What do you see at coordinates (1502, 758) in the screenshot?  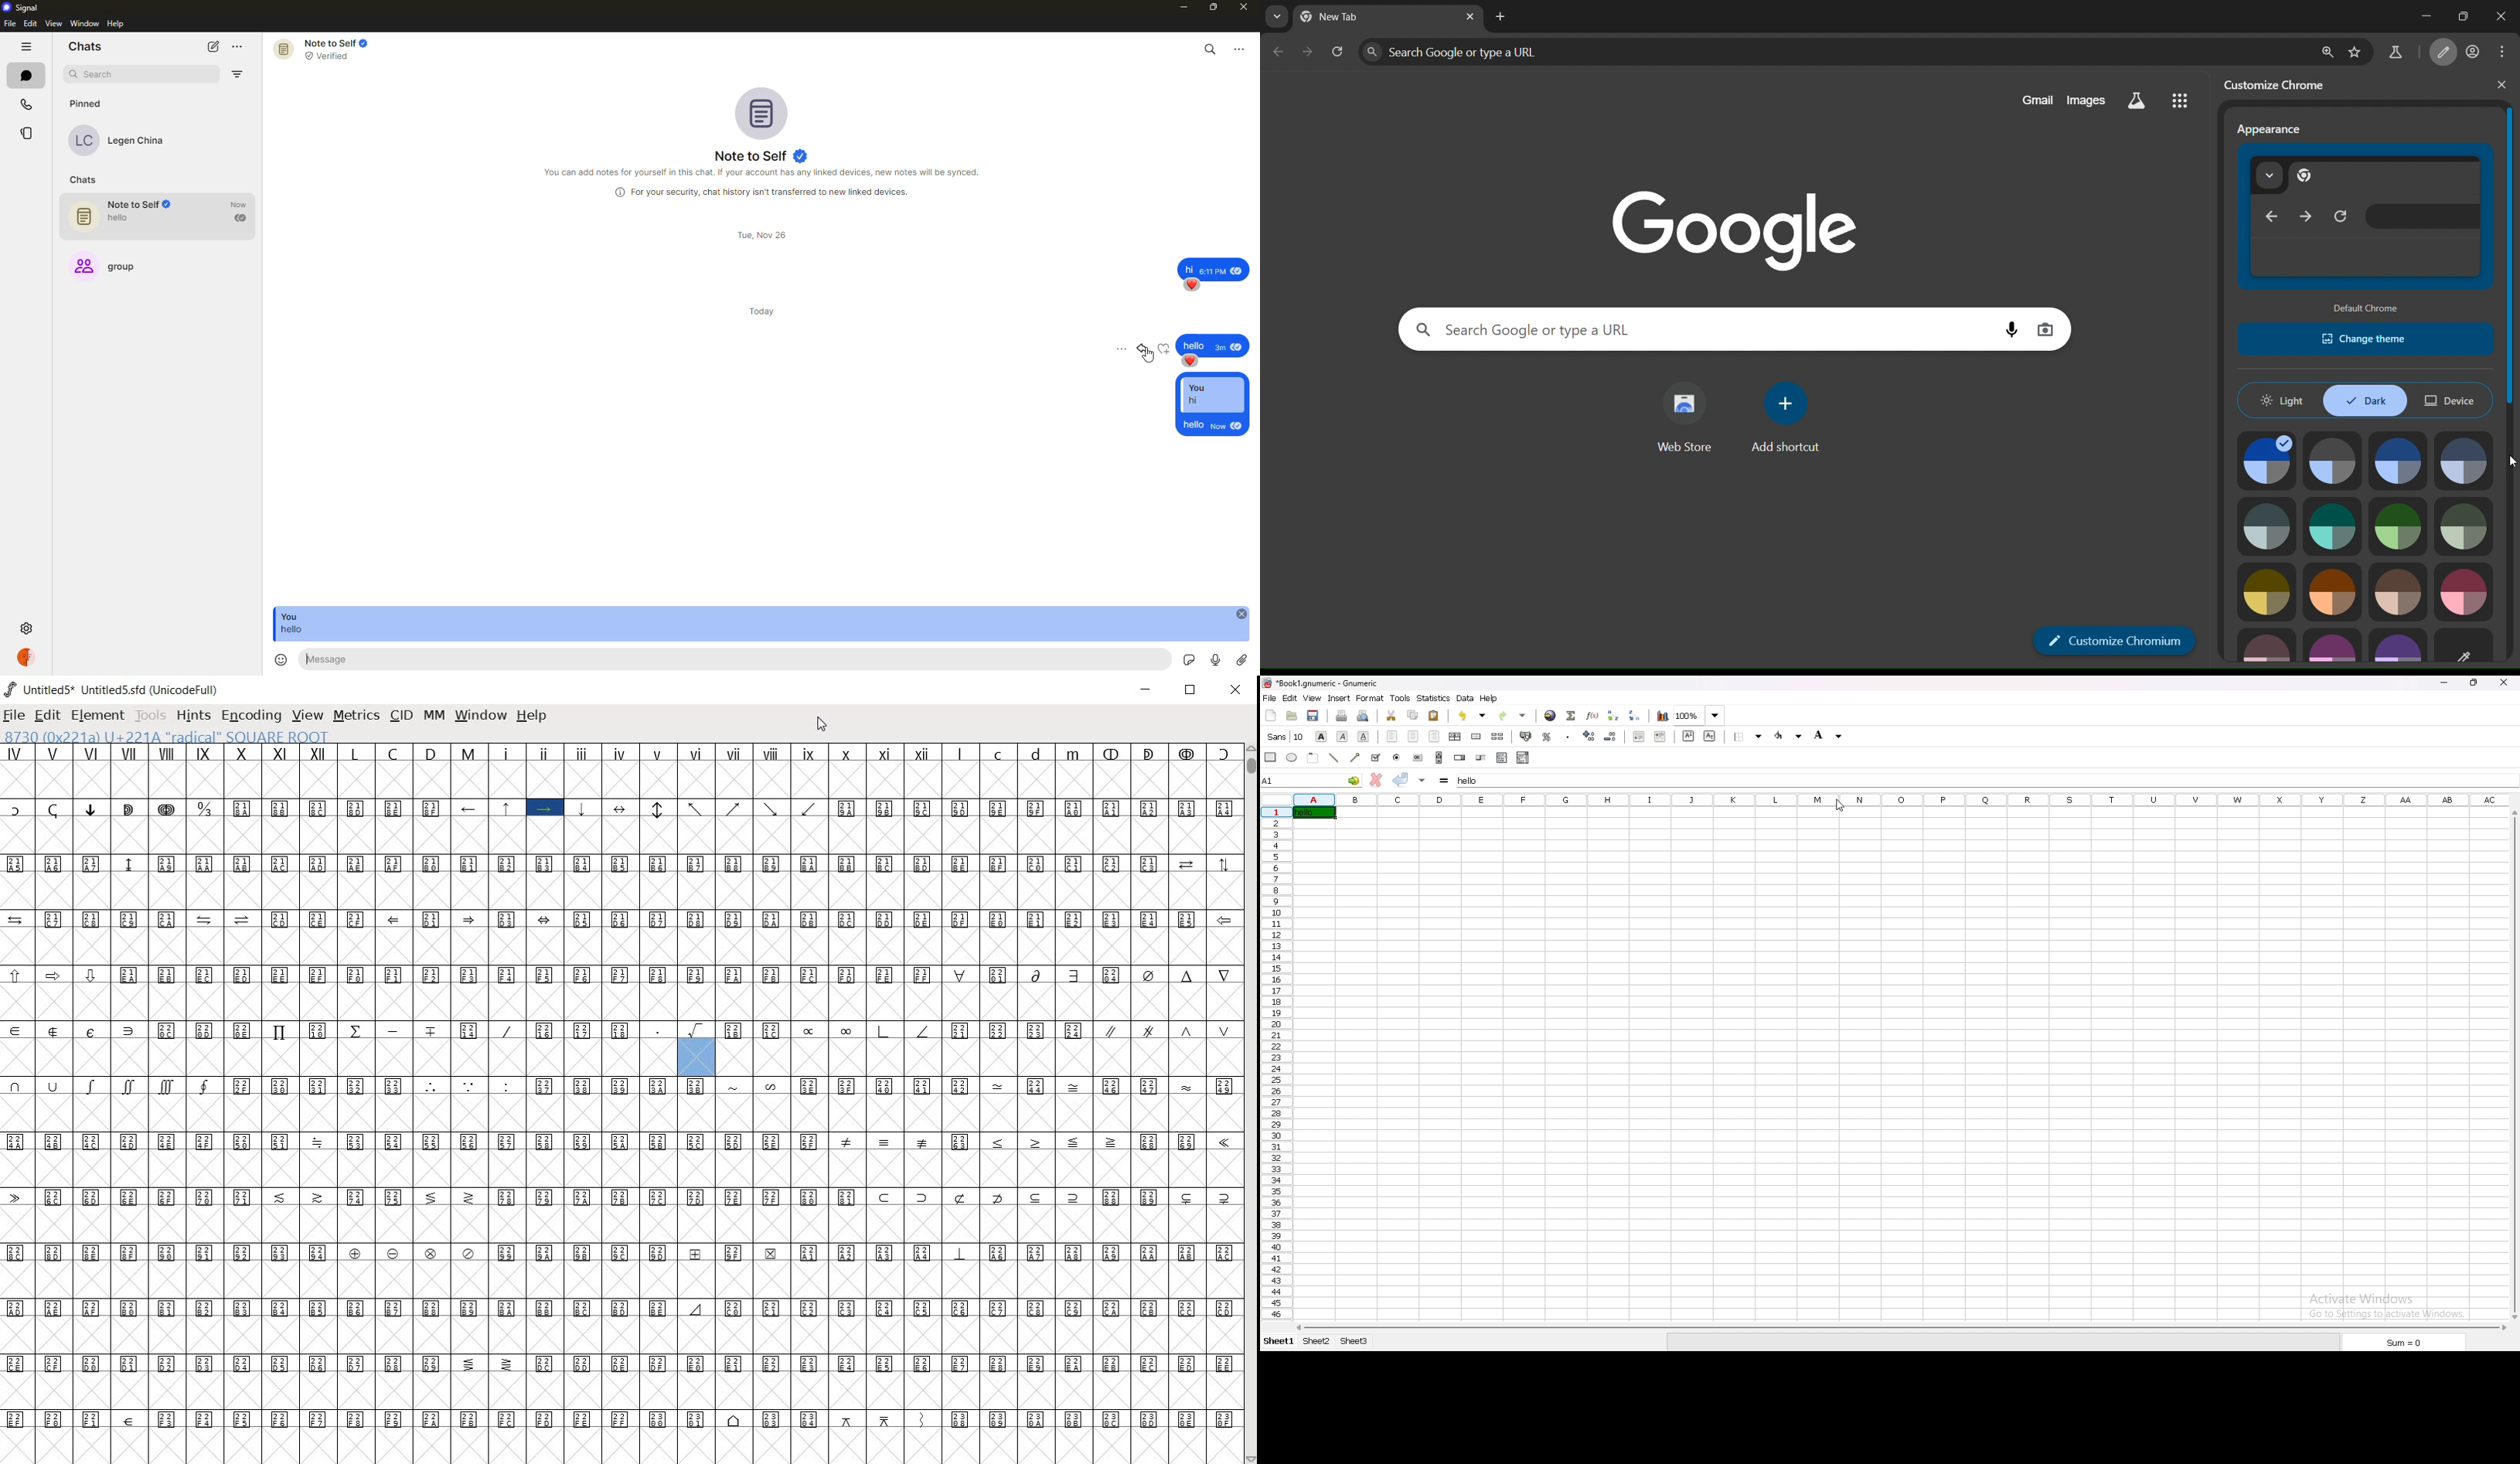 I see `list` at bounding box center [1502, 758].